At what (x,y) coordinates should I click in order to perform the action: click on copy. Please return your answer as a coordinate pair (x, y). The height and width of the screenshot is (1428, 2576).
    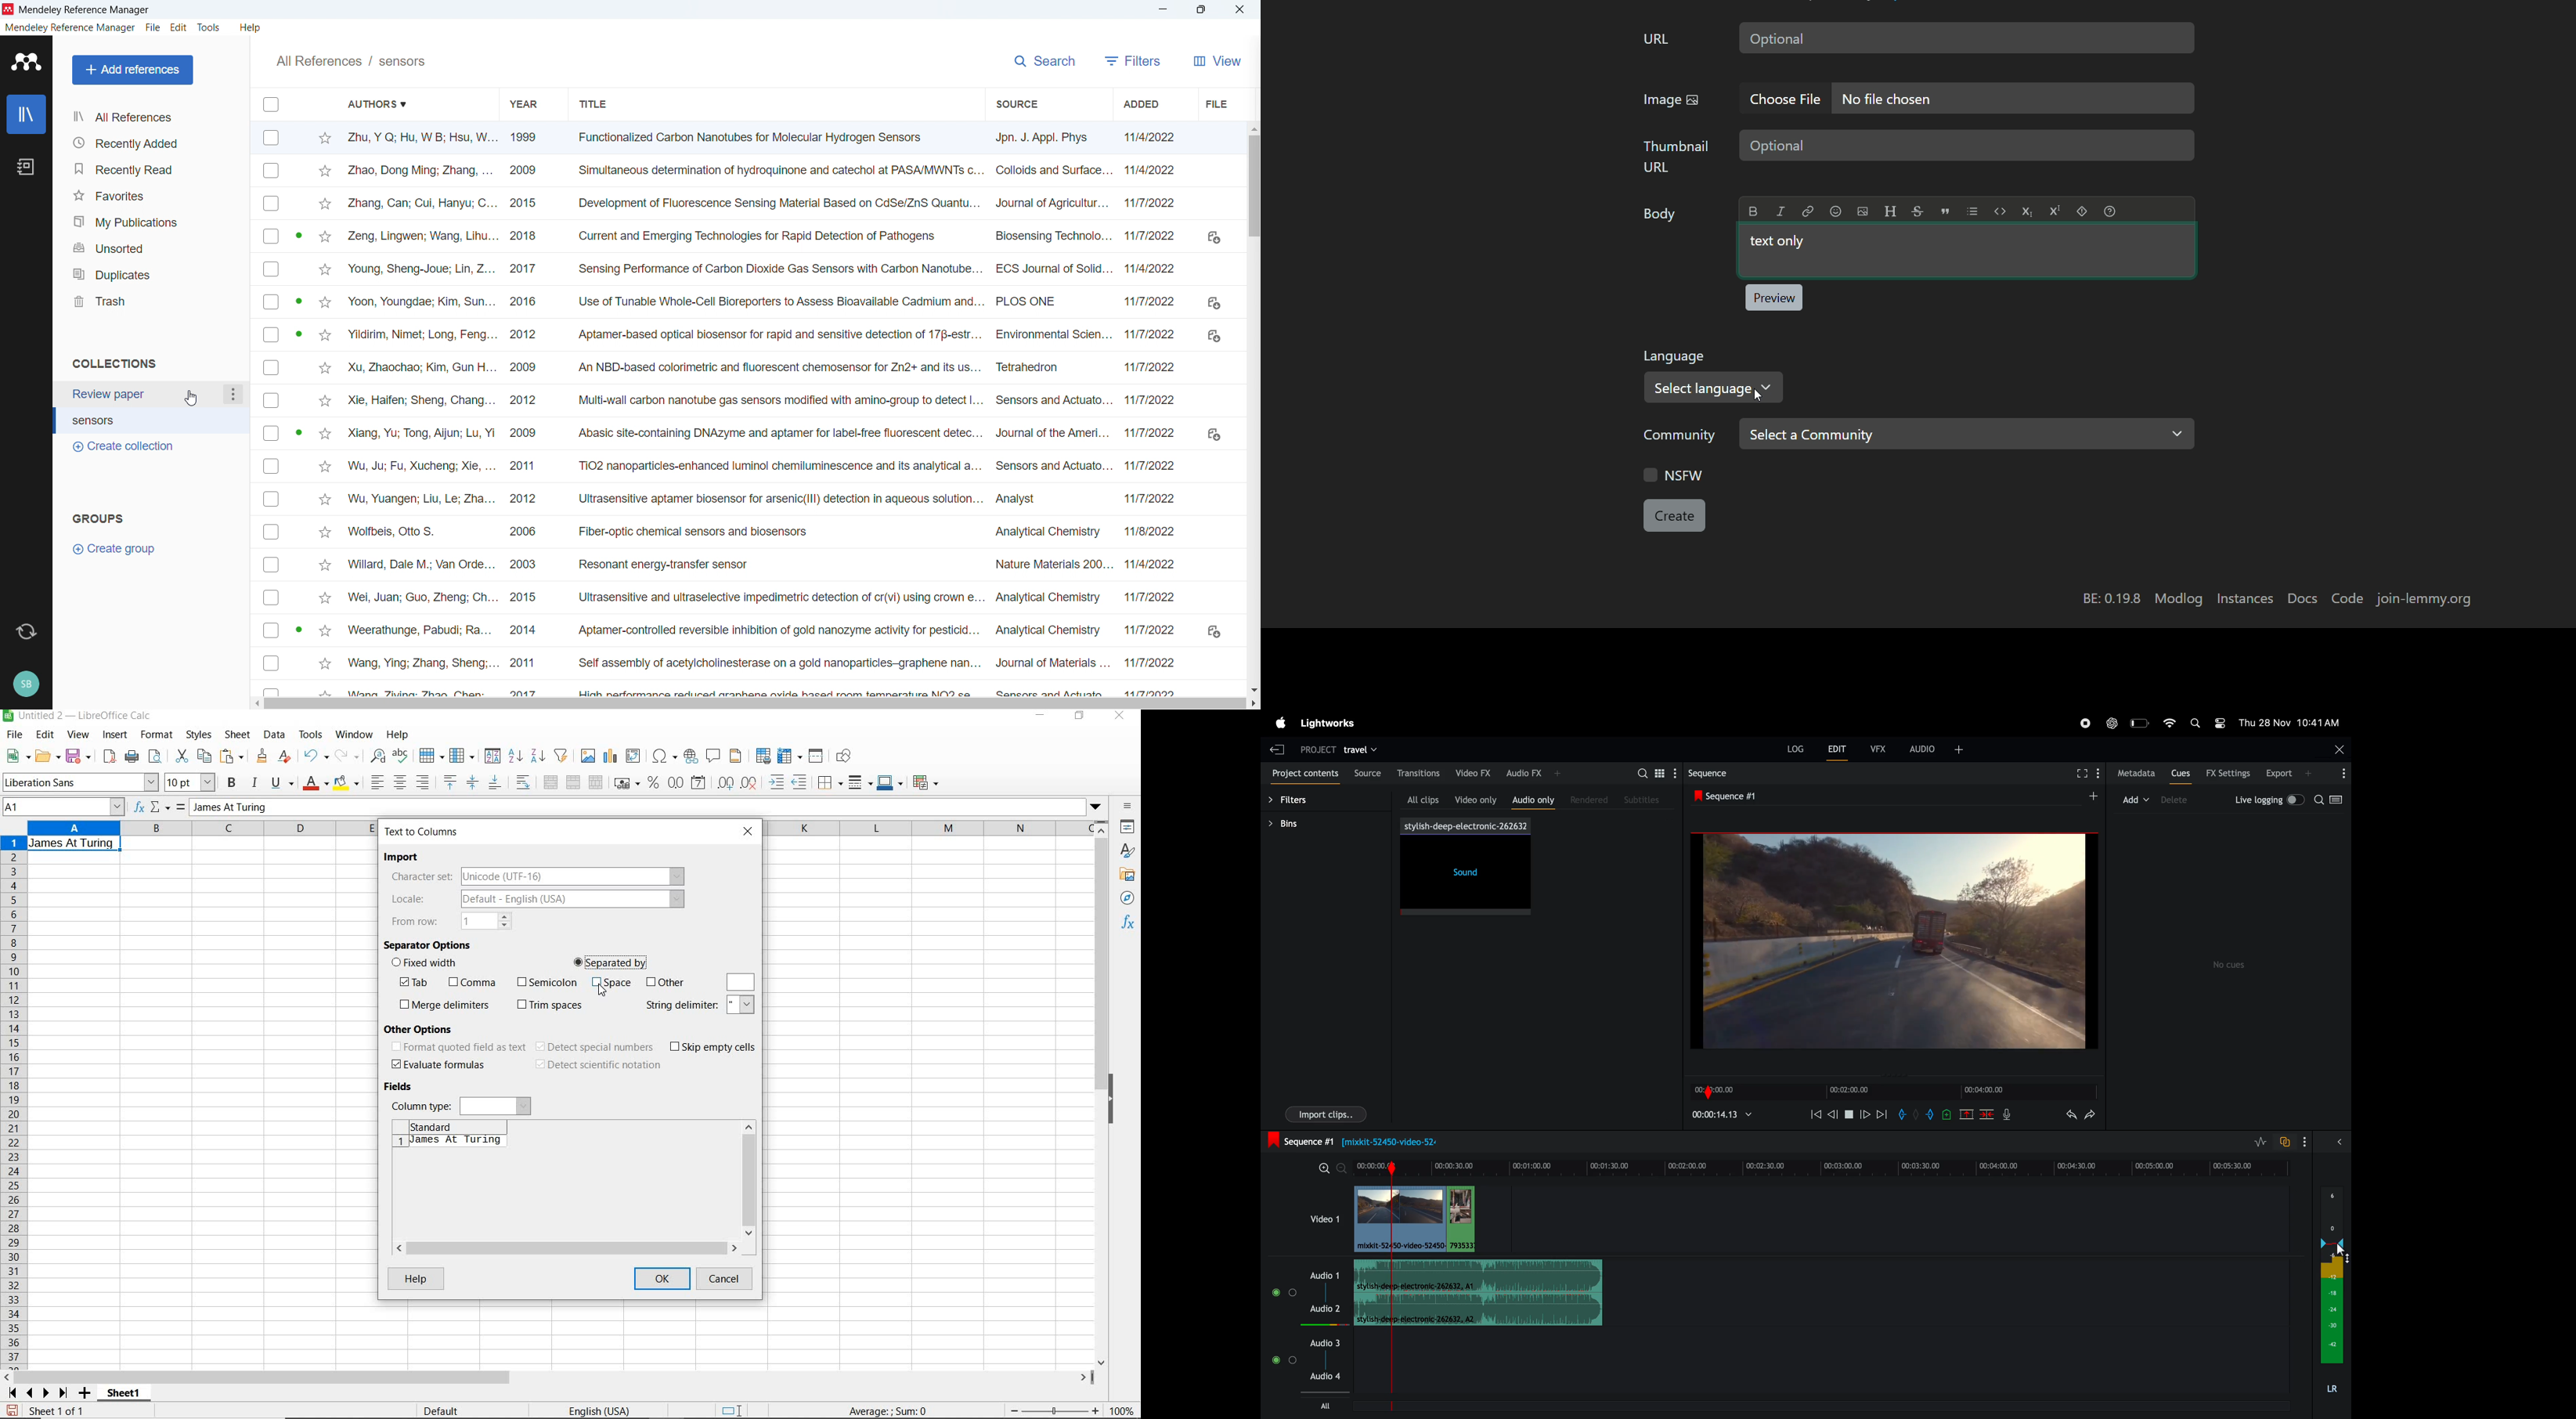
    Looking at the image, I should click on (204, 756).